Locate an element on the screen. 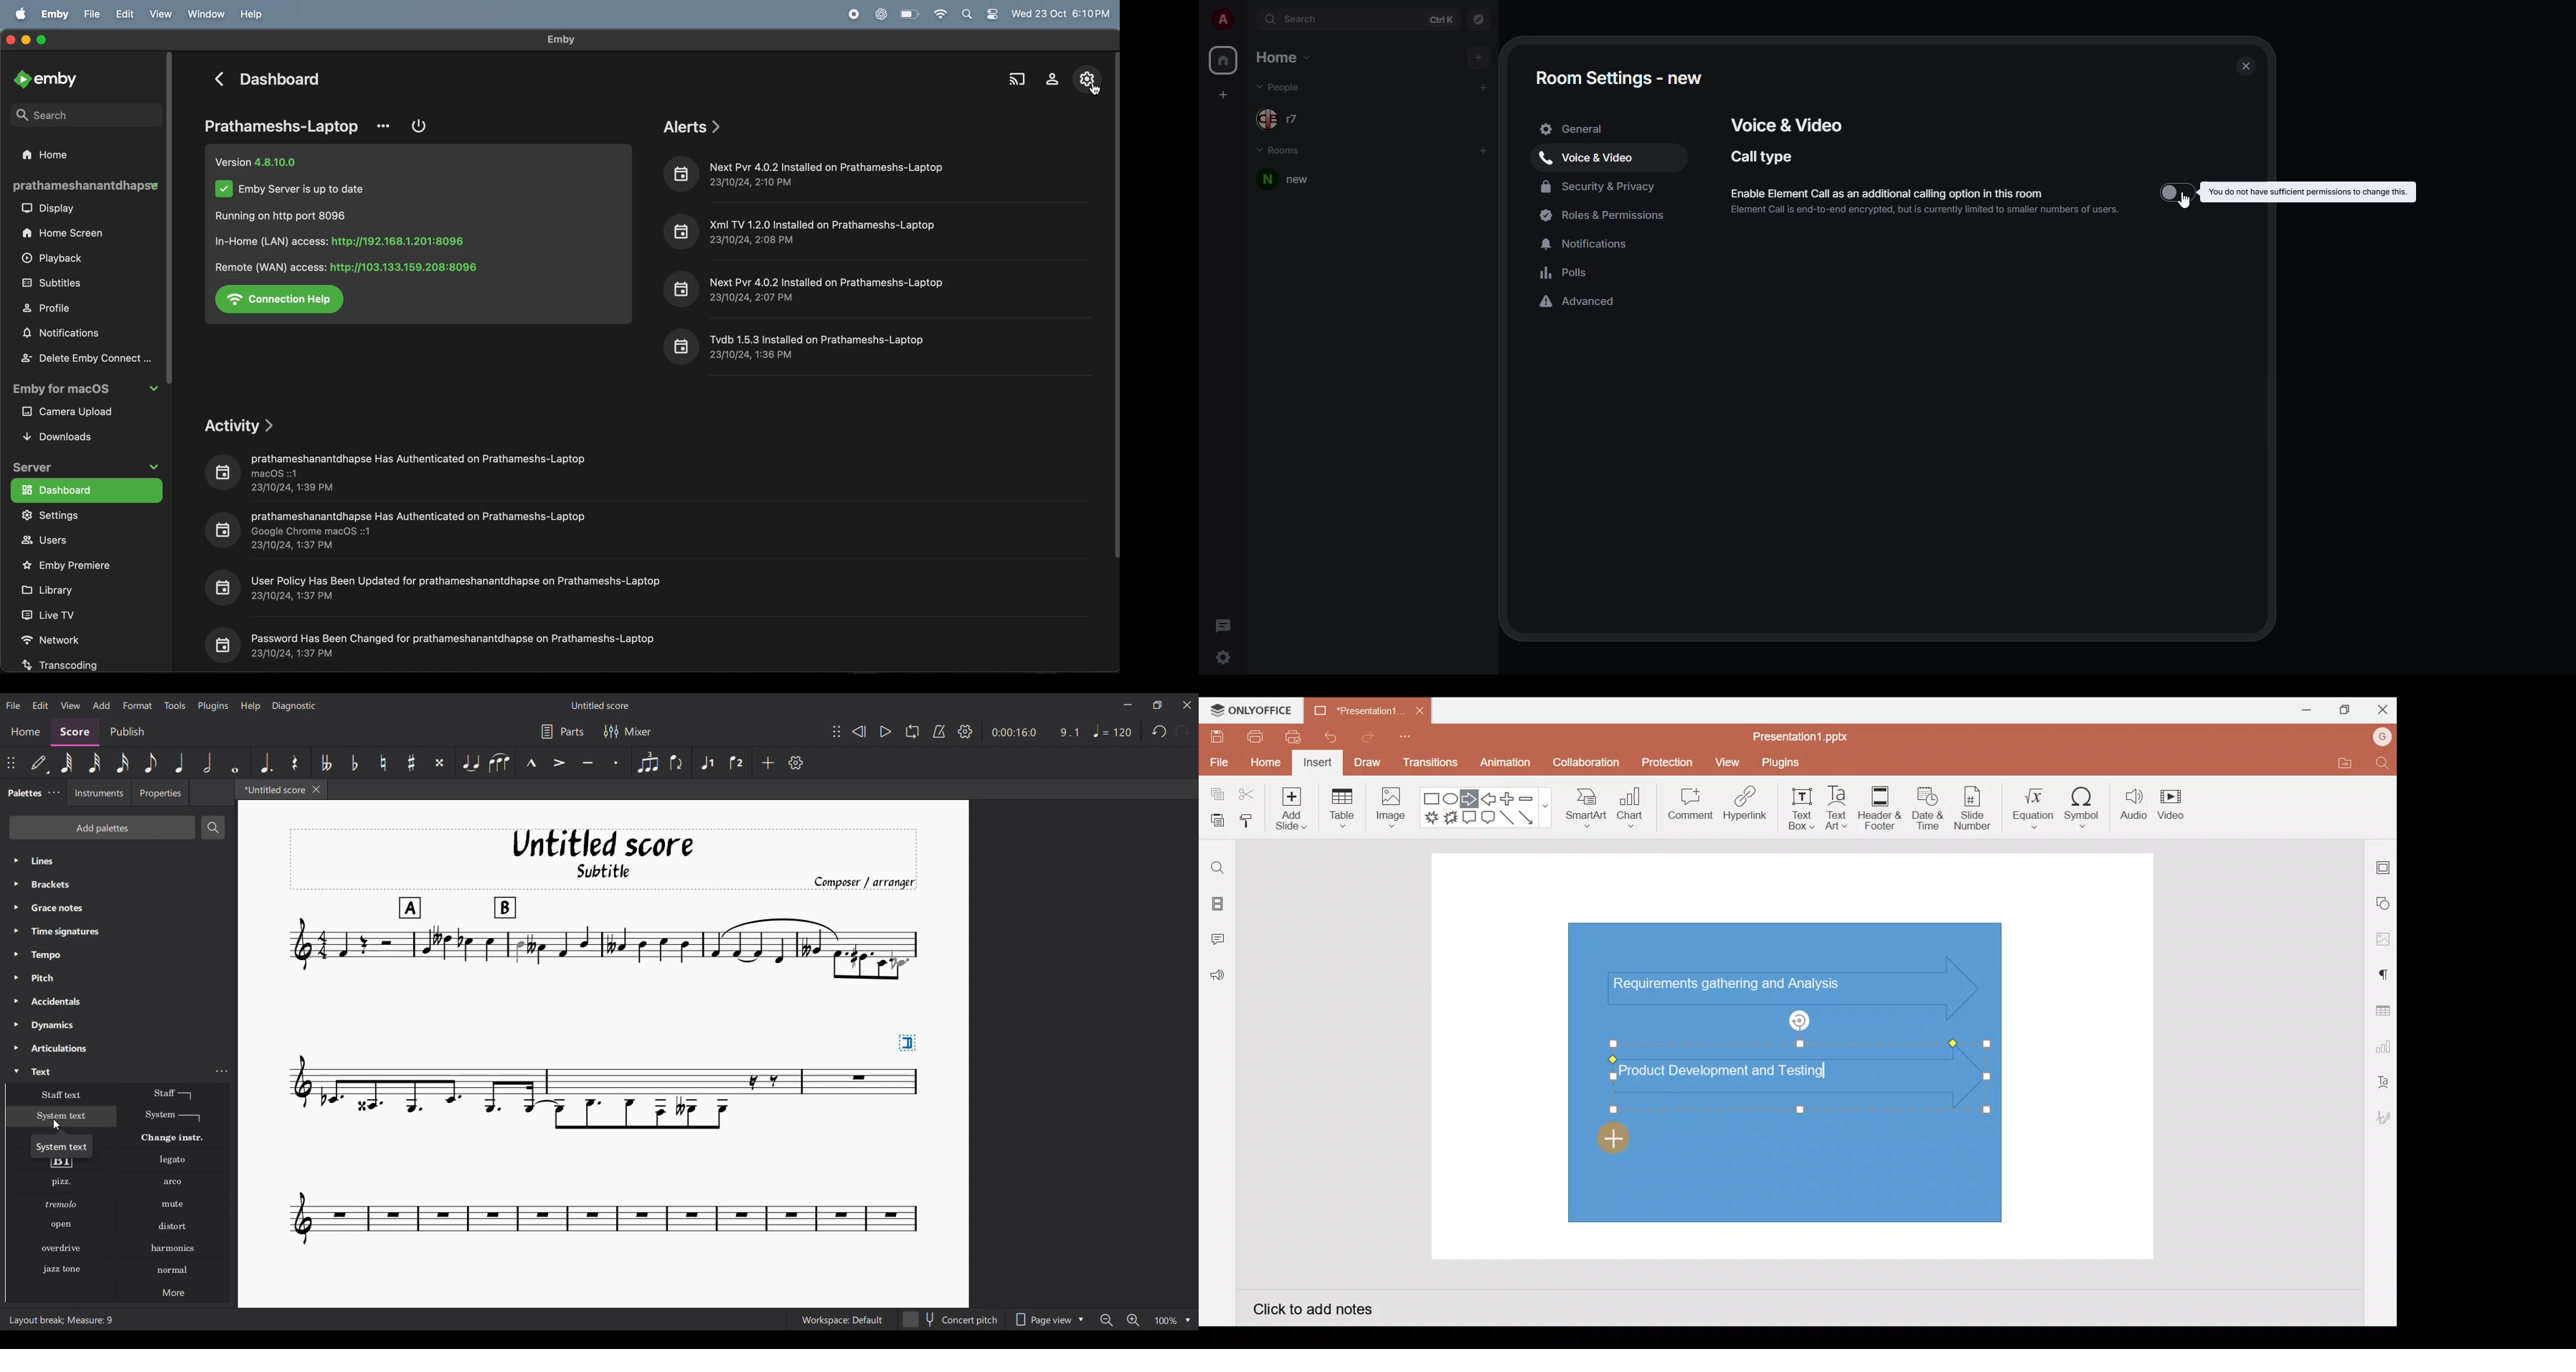 This screenshot has height=1372, width=2576. Text settings is located at coordinates (222, 1071).